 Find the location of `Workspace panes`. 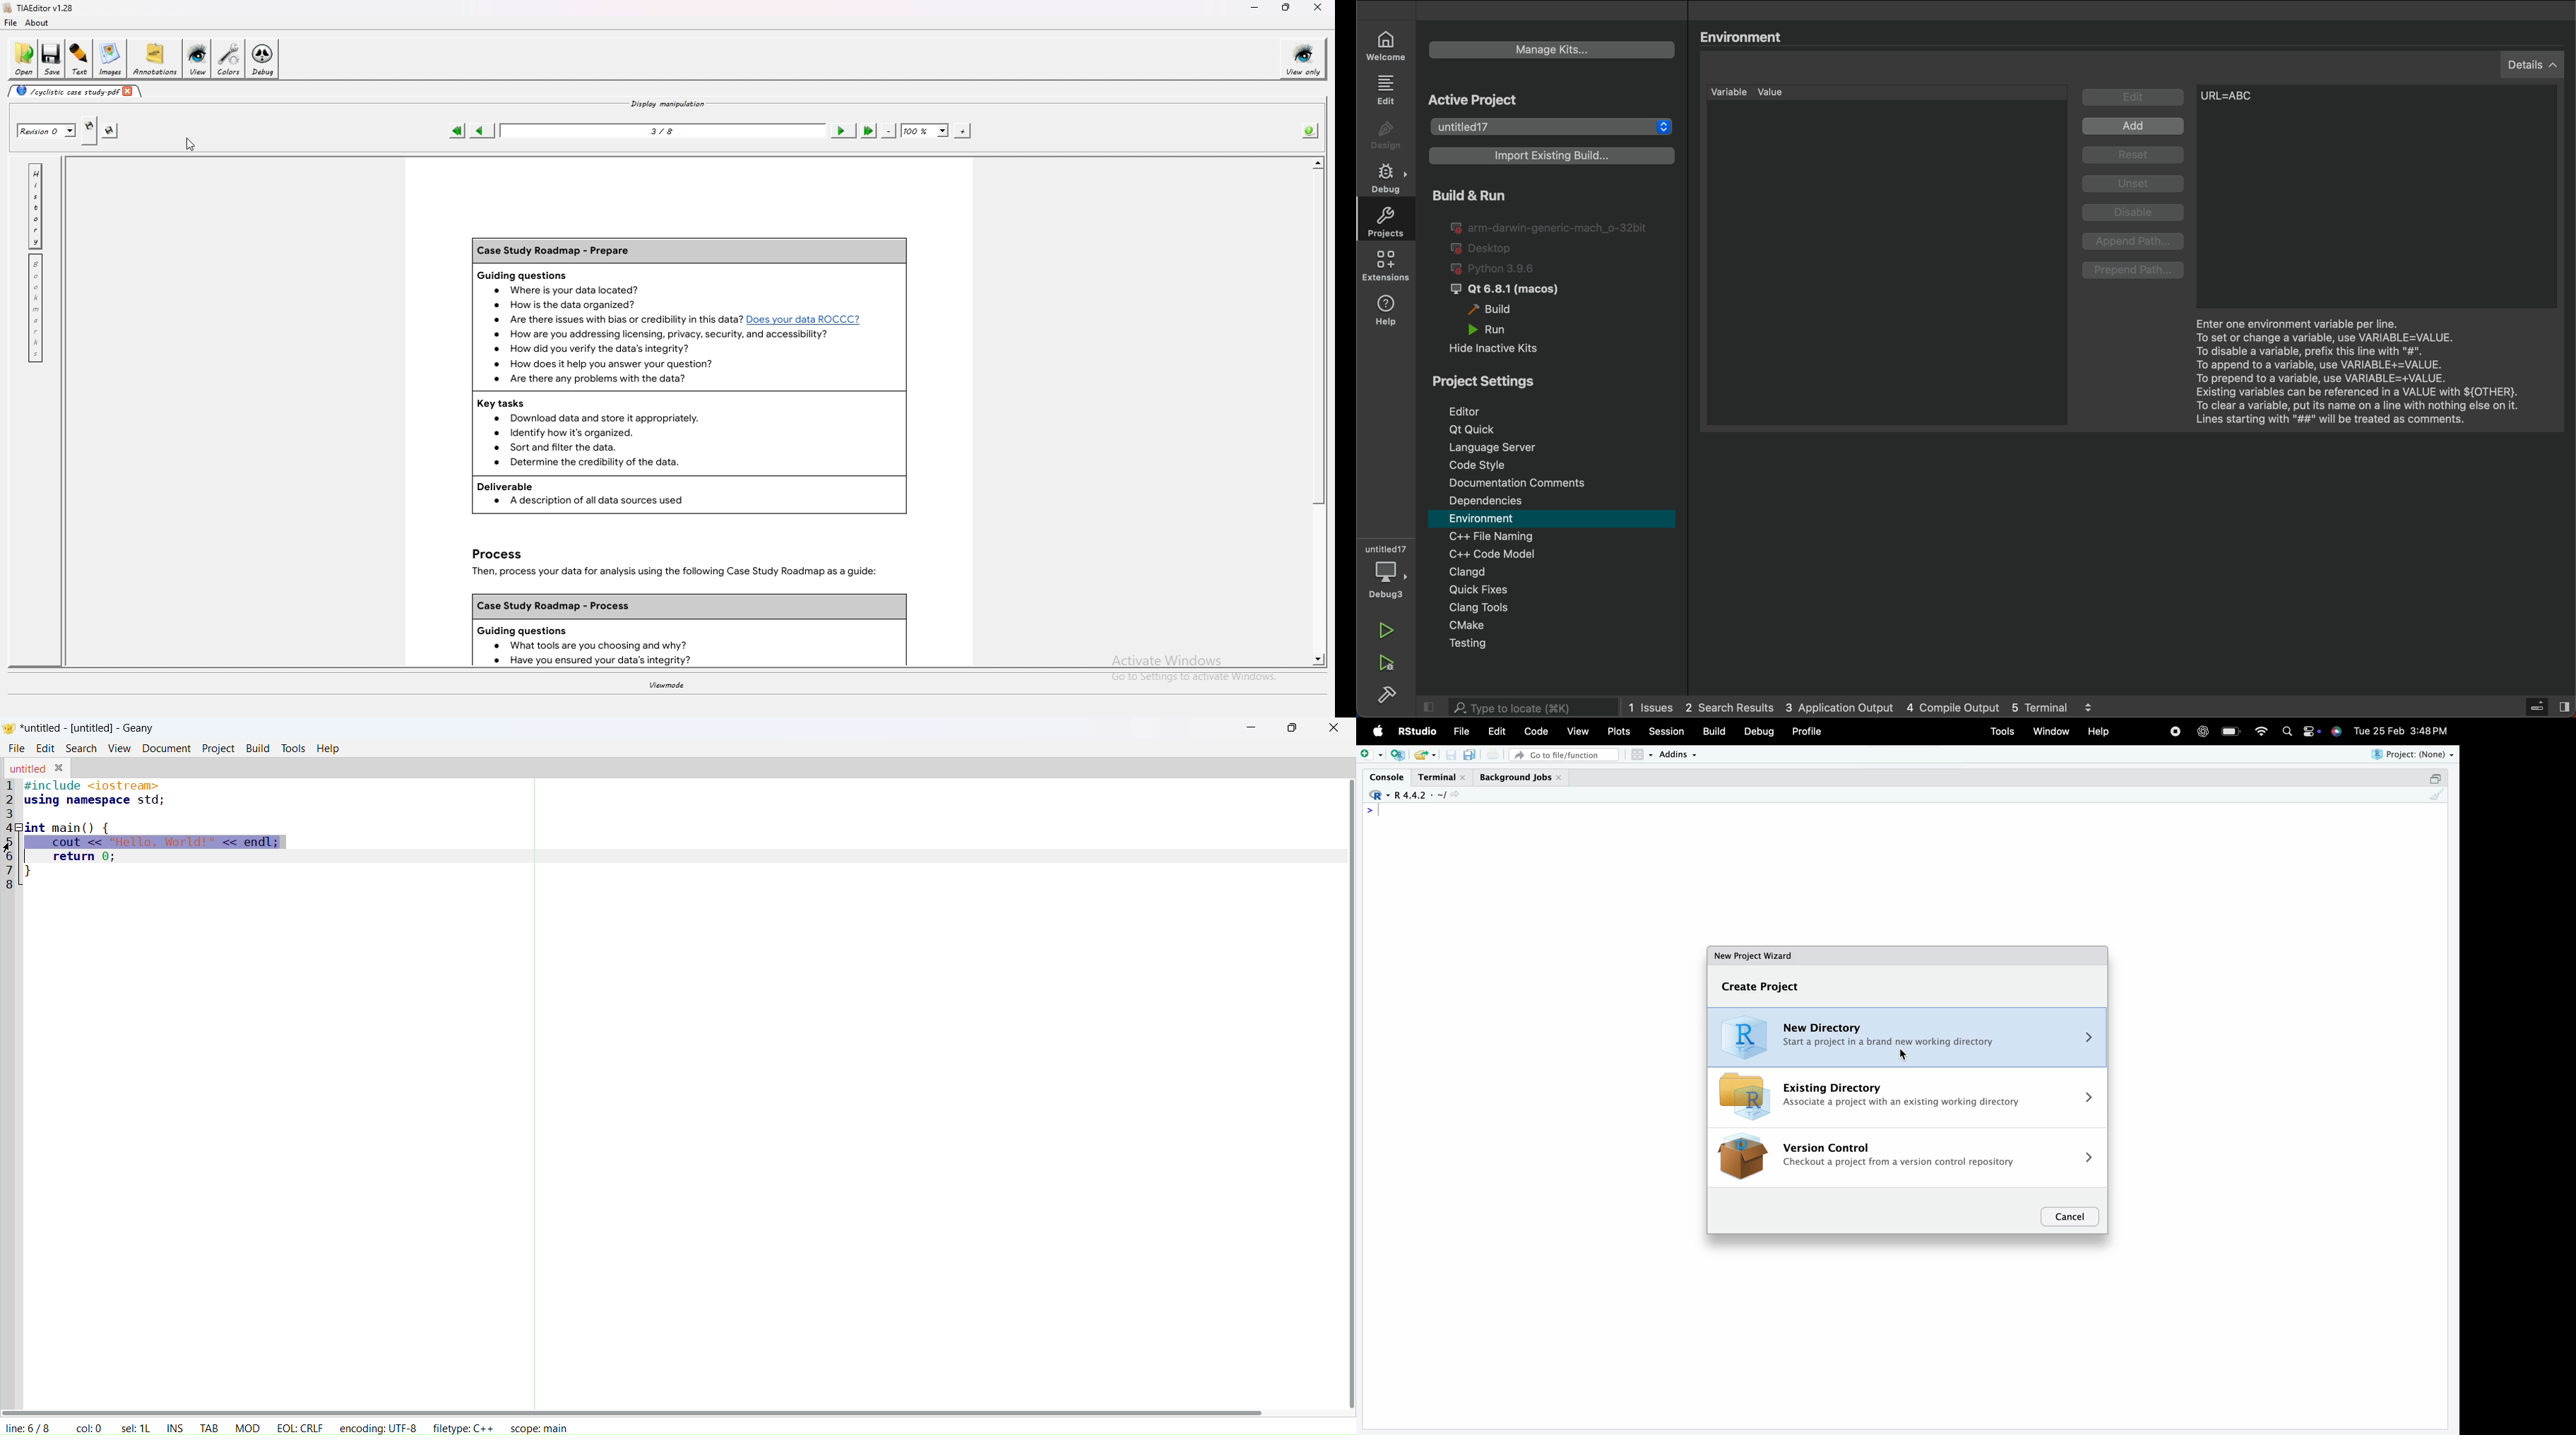

Workspace panes is located at coordinates (1641, 755).